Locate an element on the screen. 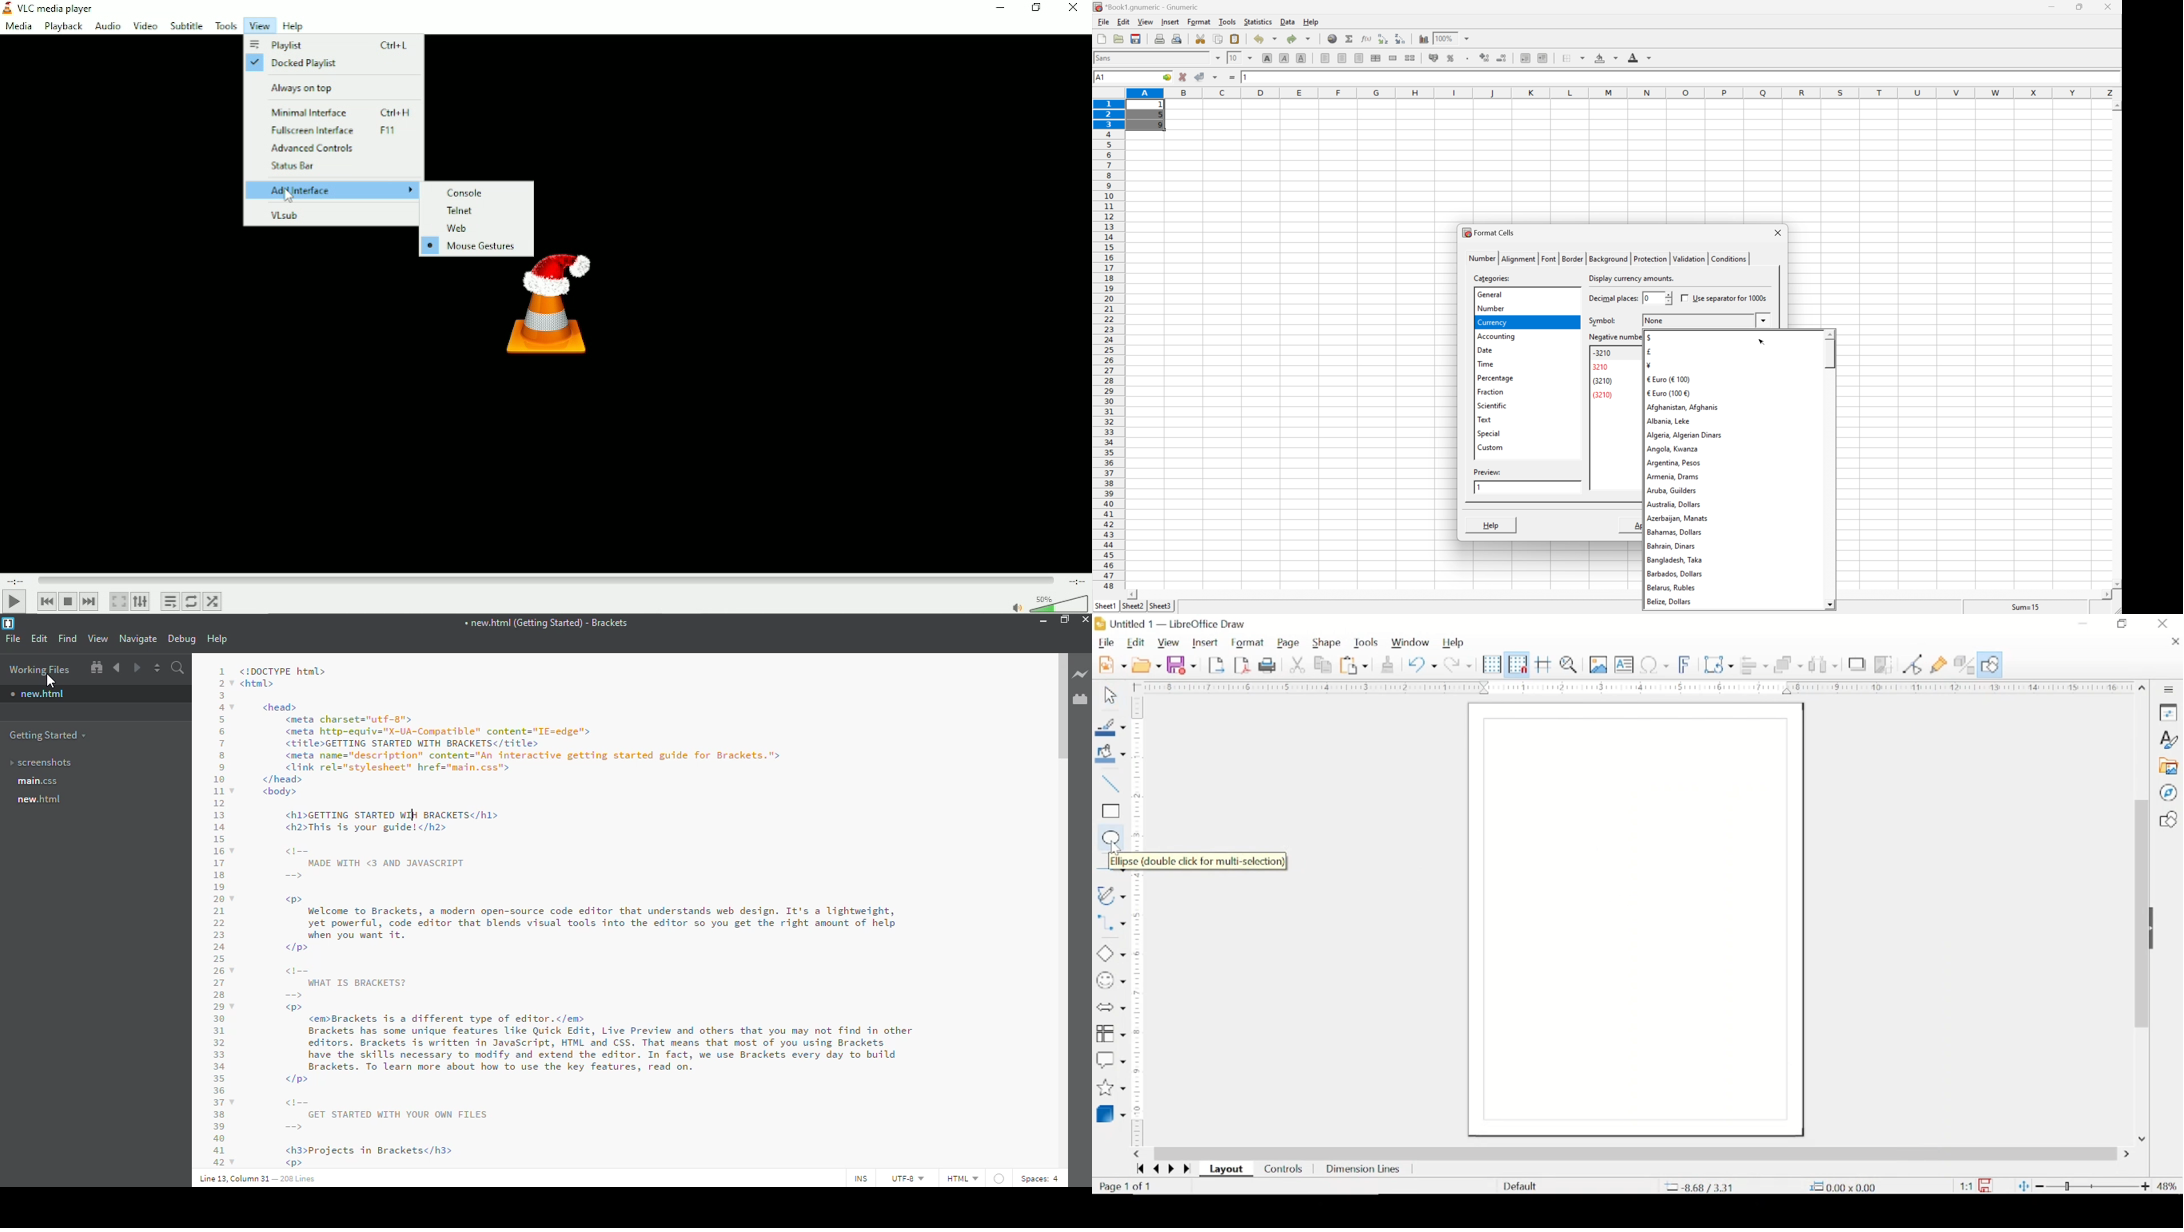  tools is located at coordinates (1228, 21).